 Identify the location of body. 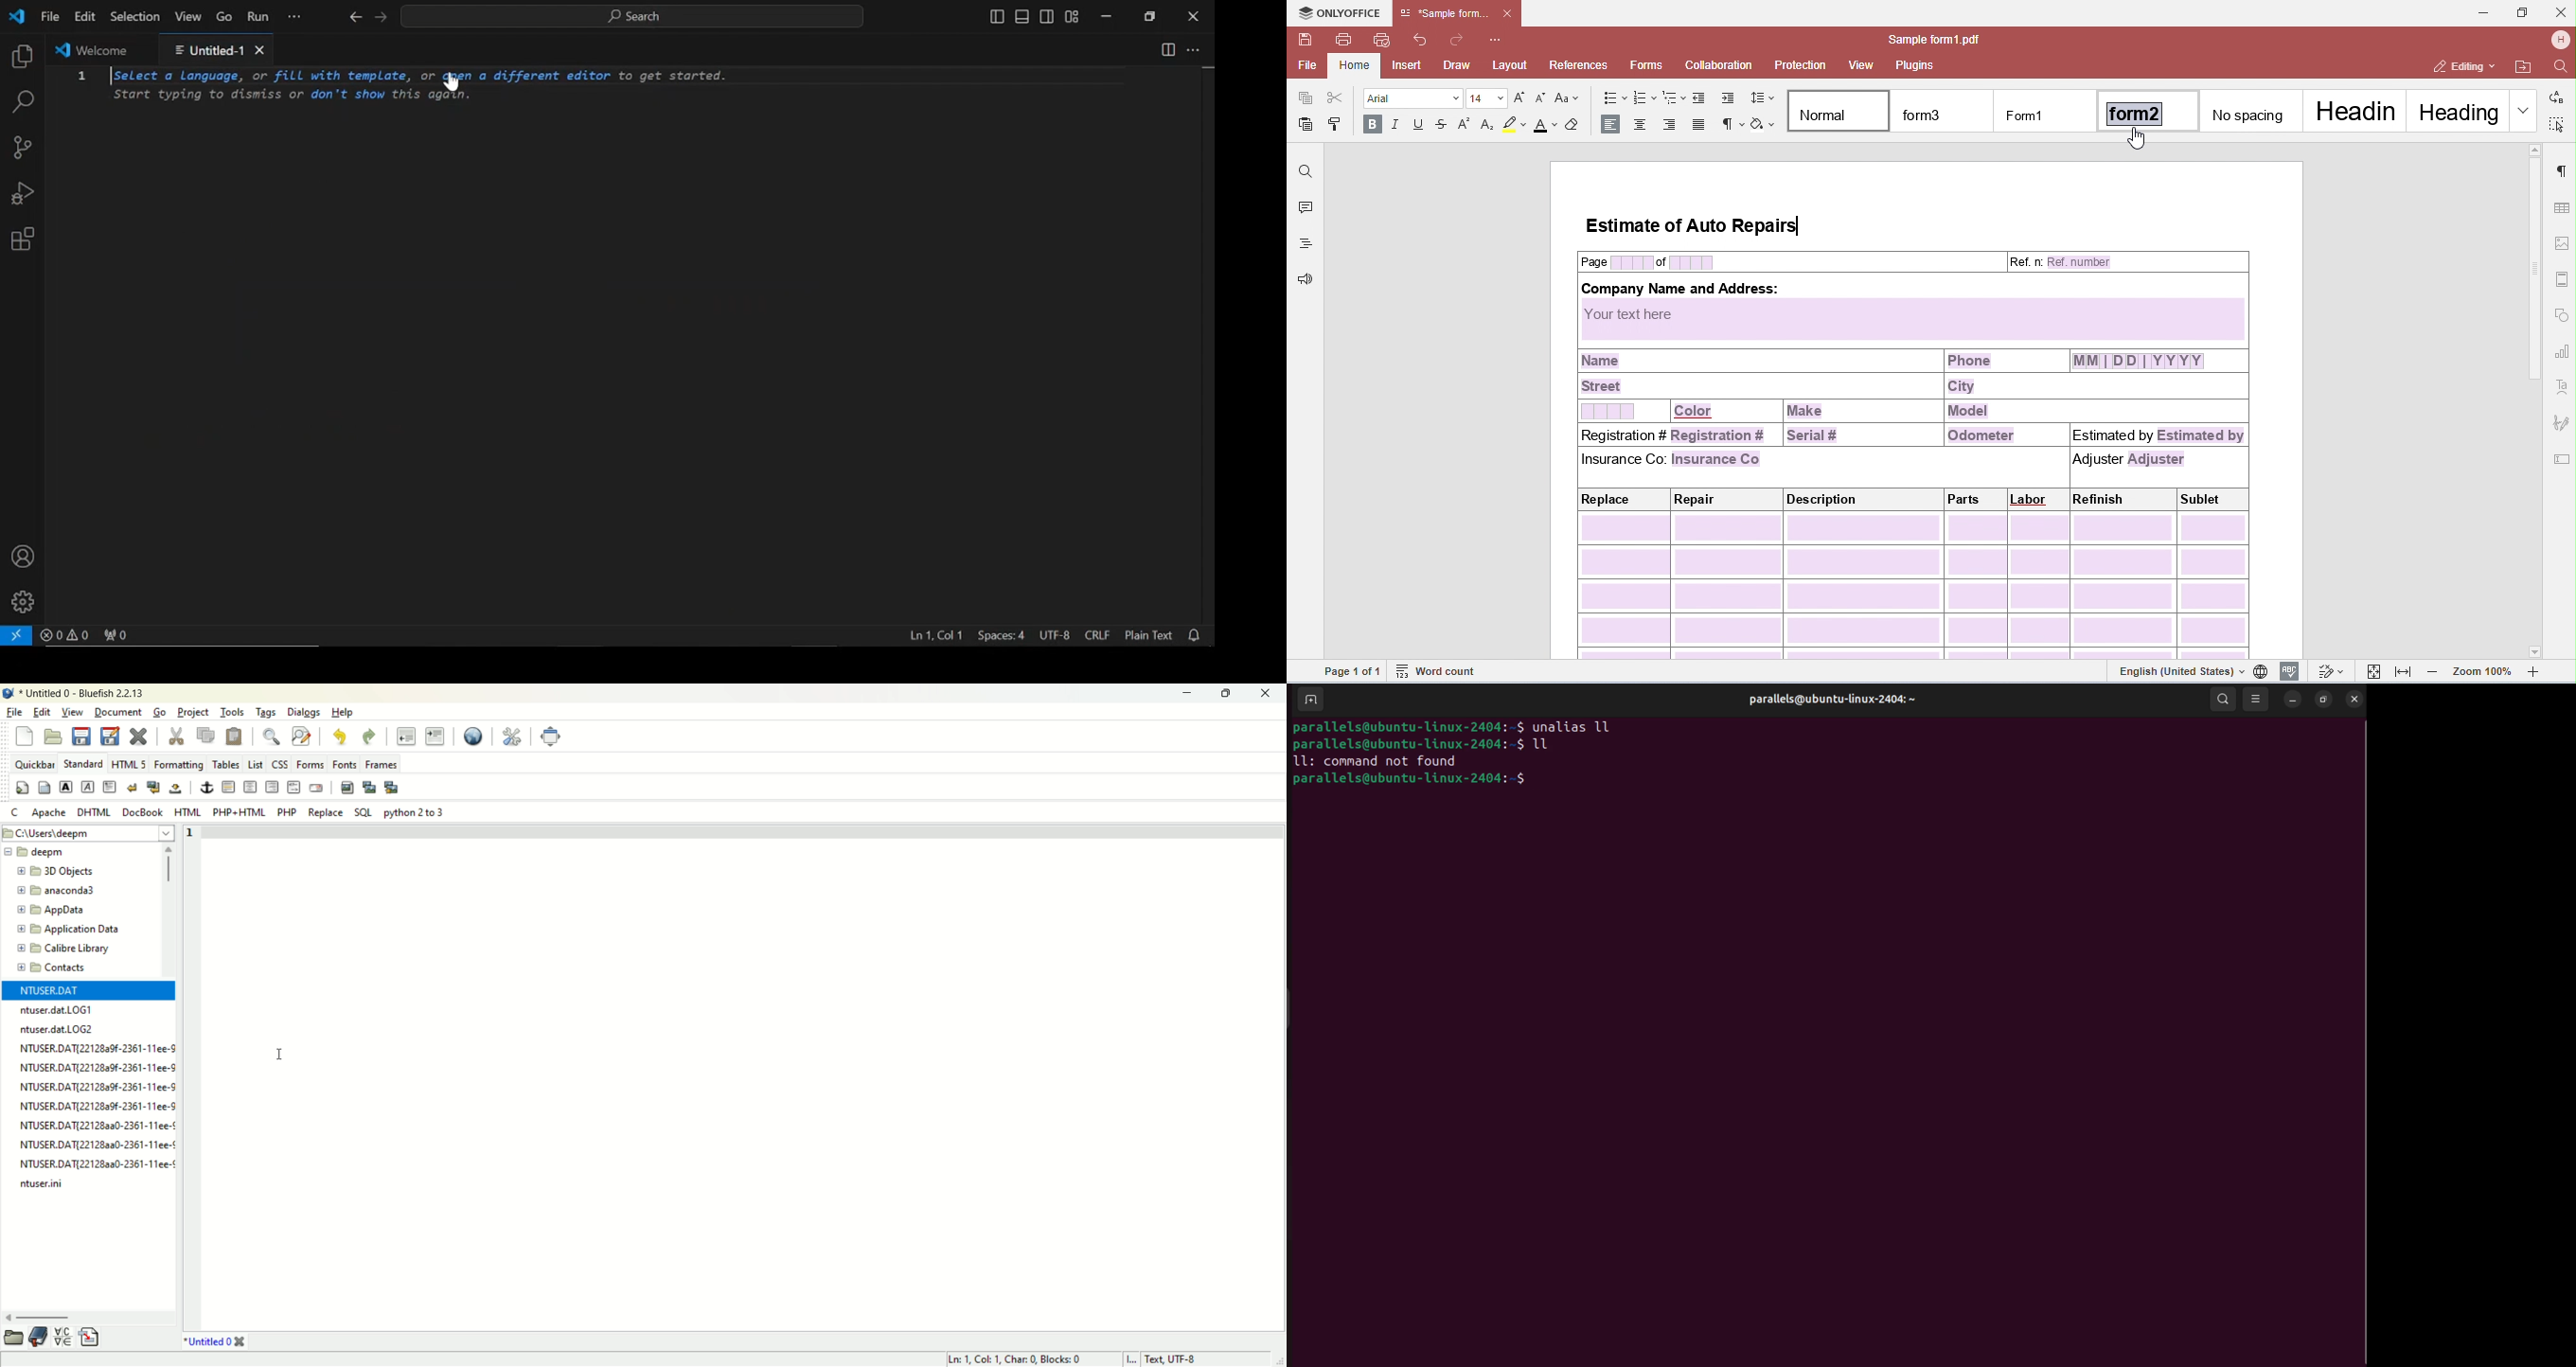
(45, 787).